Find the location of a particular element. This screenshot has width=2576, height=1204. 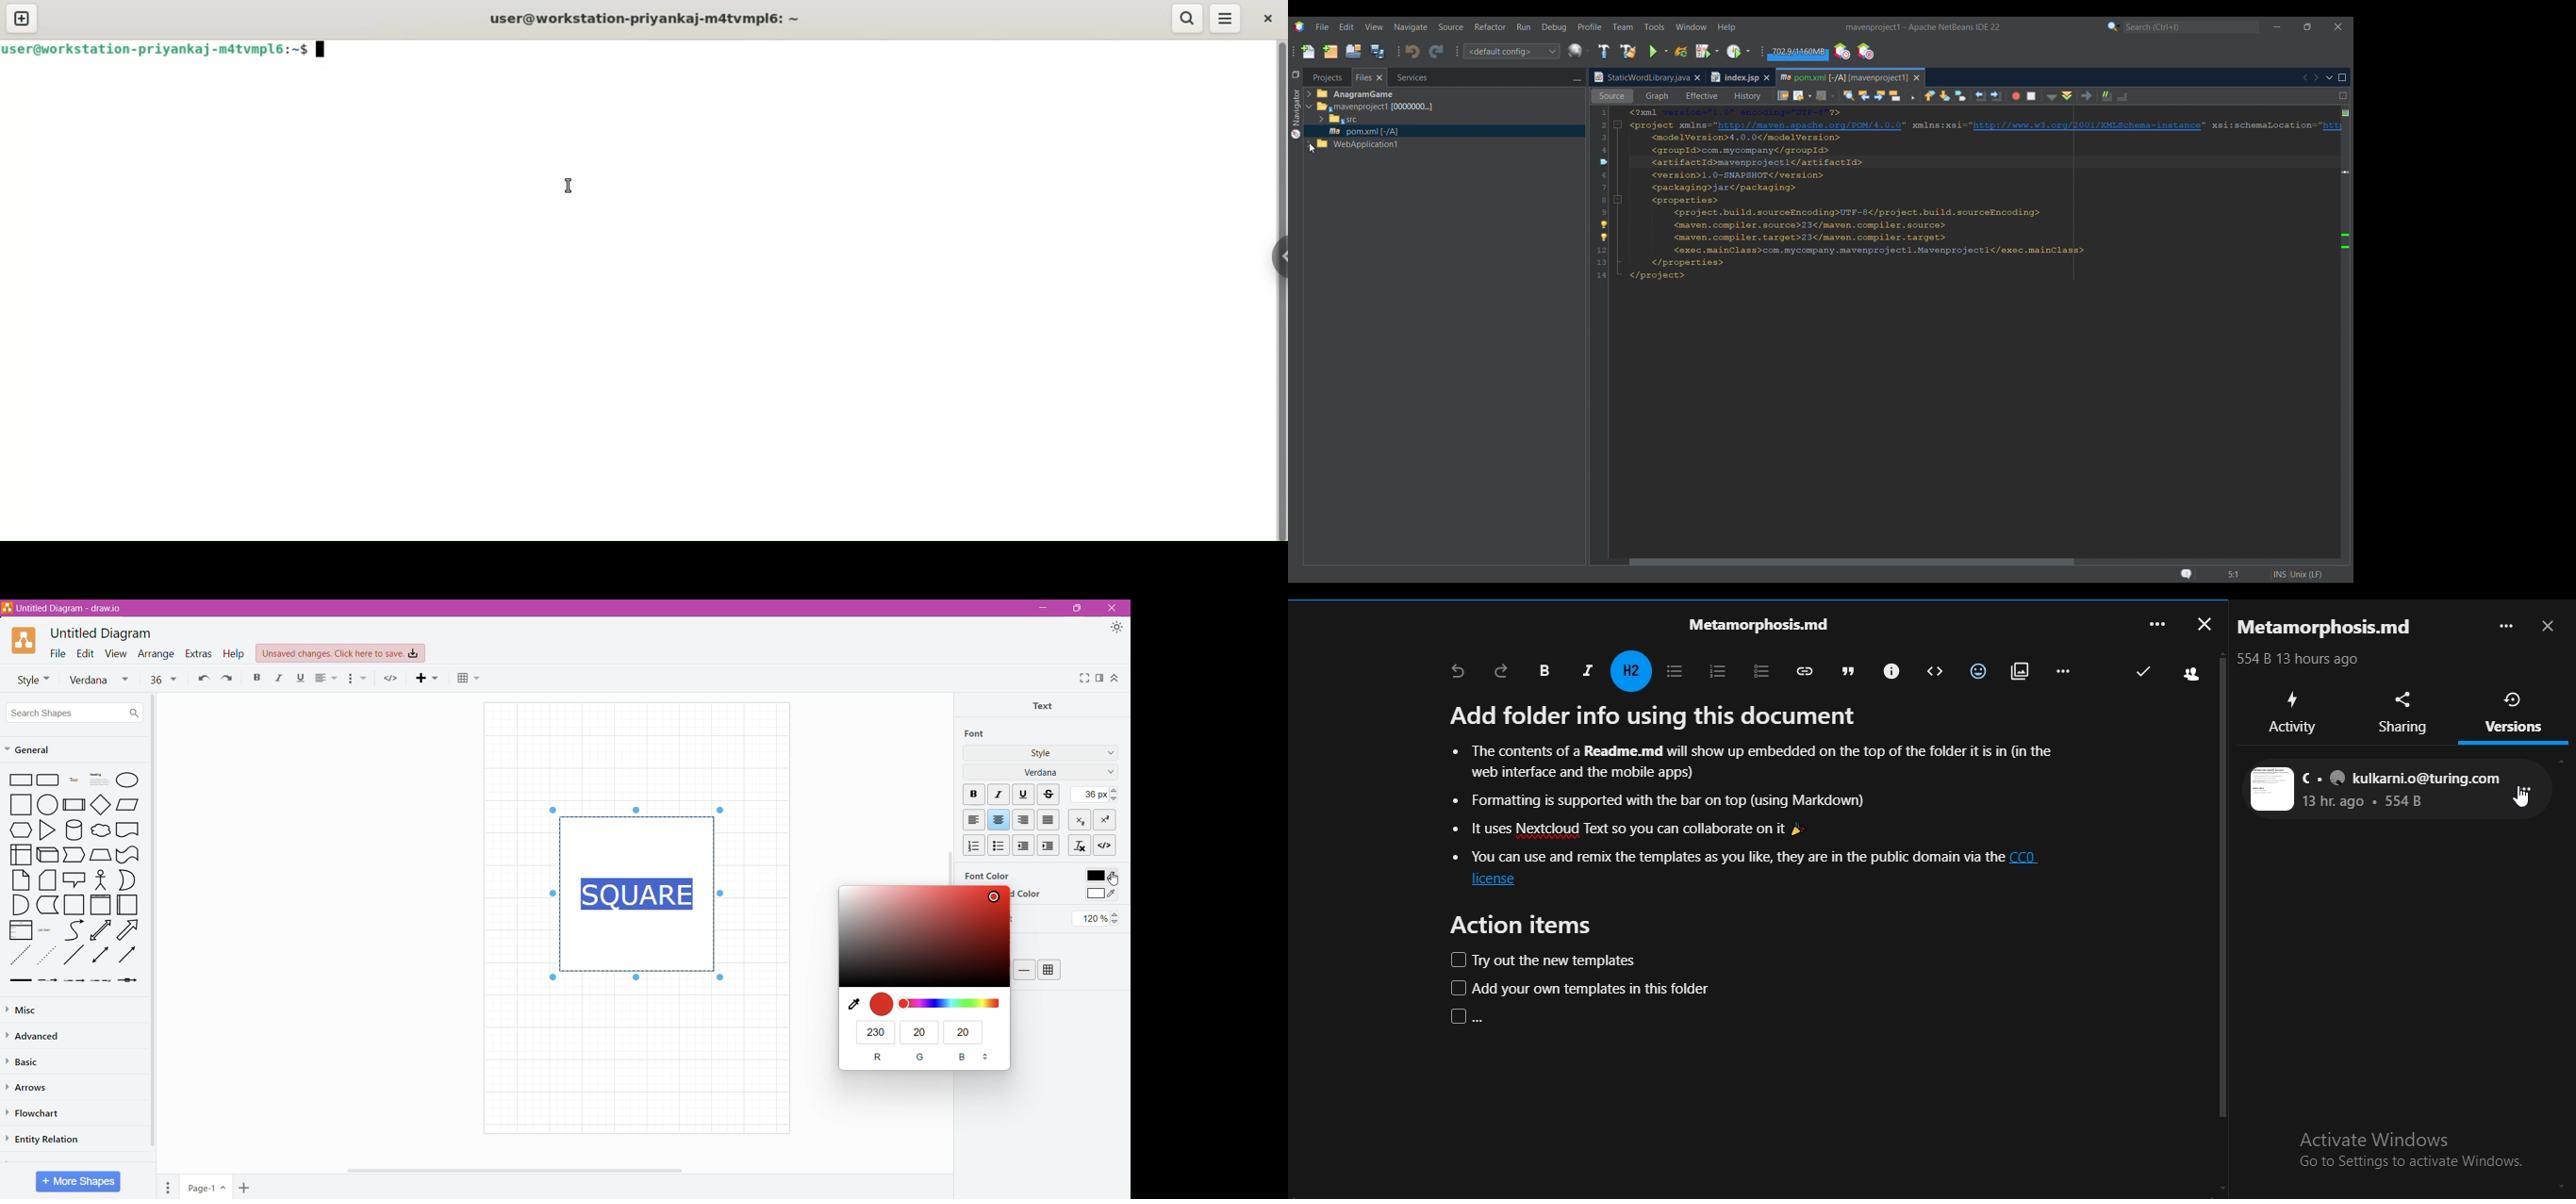

Table is located at coordinates (1050, 970).